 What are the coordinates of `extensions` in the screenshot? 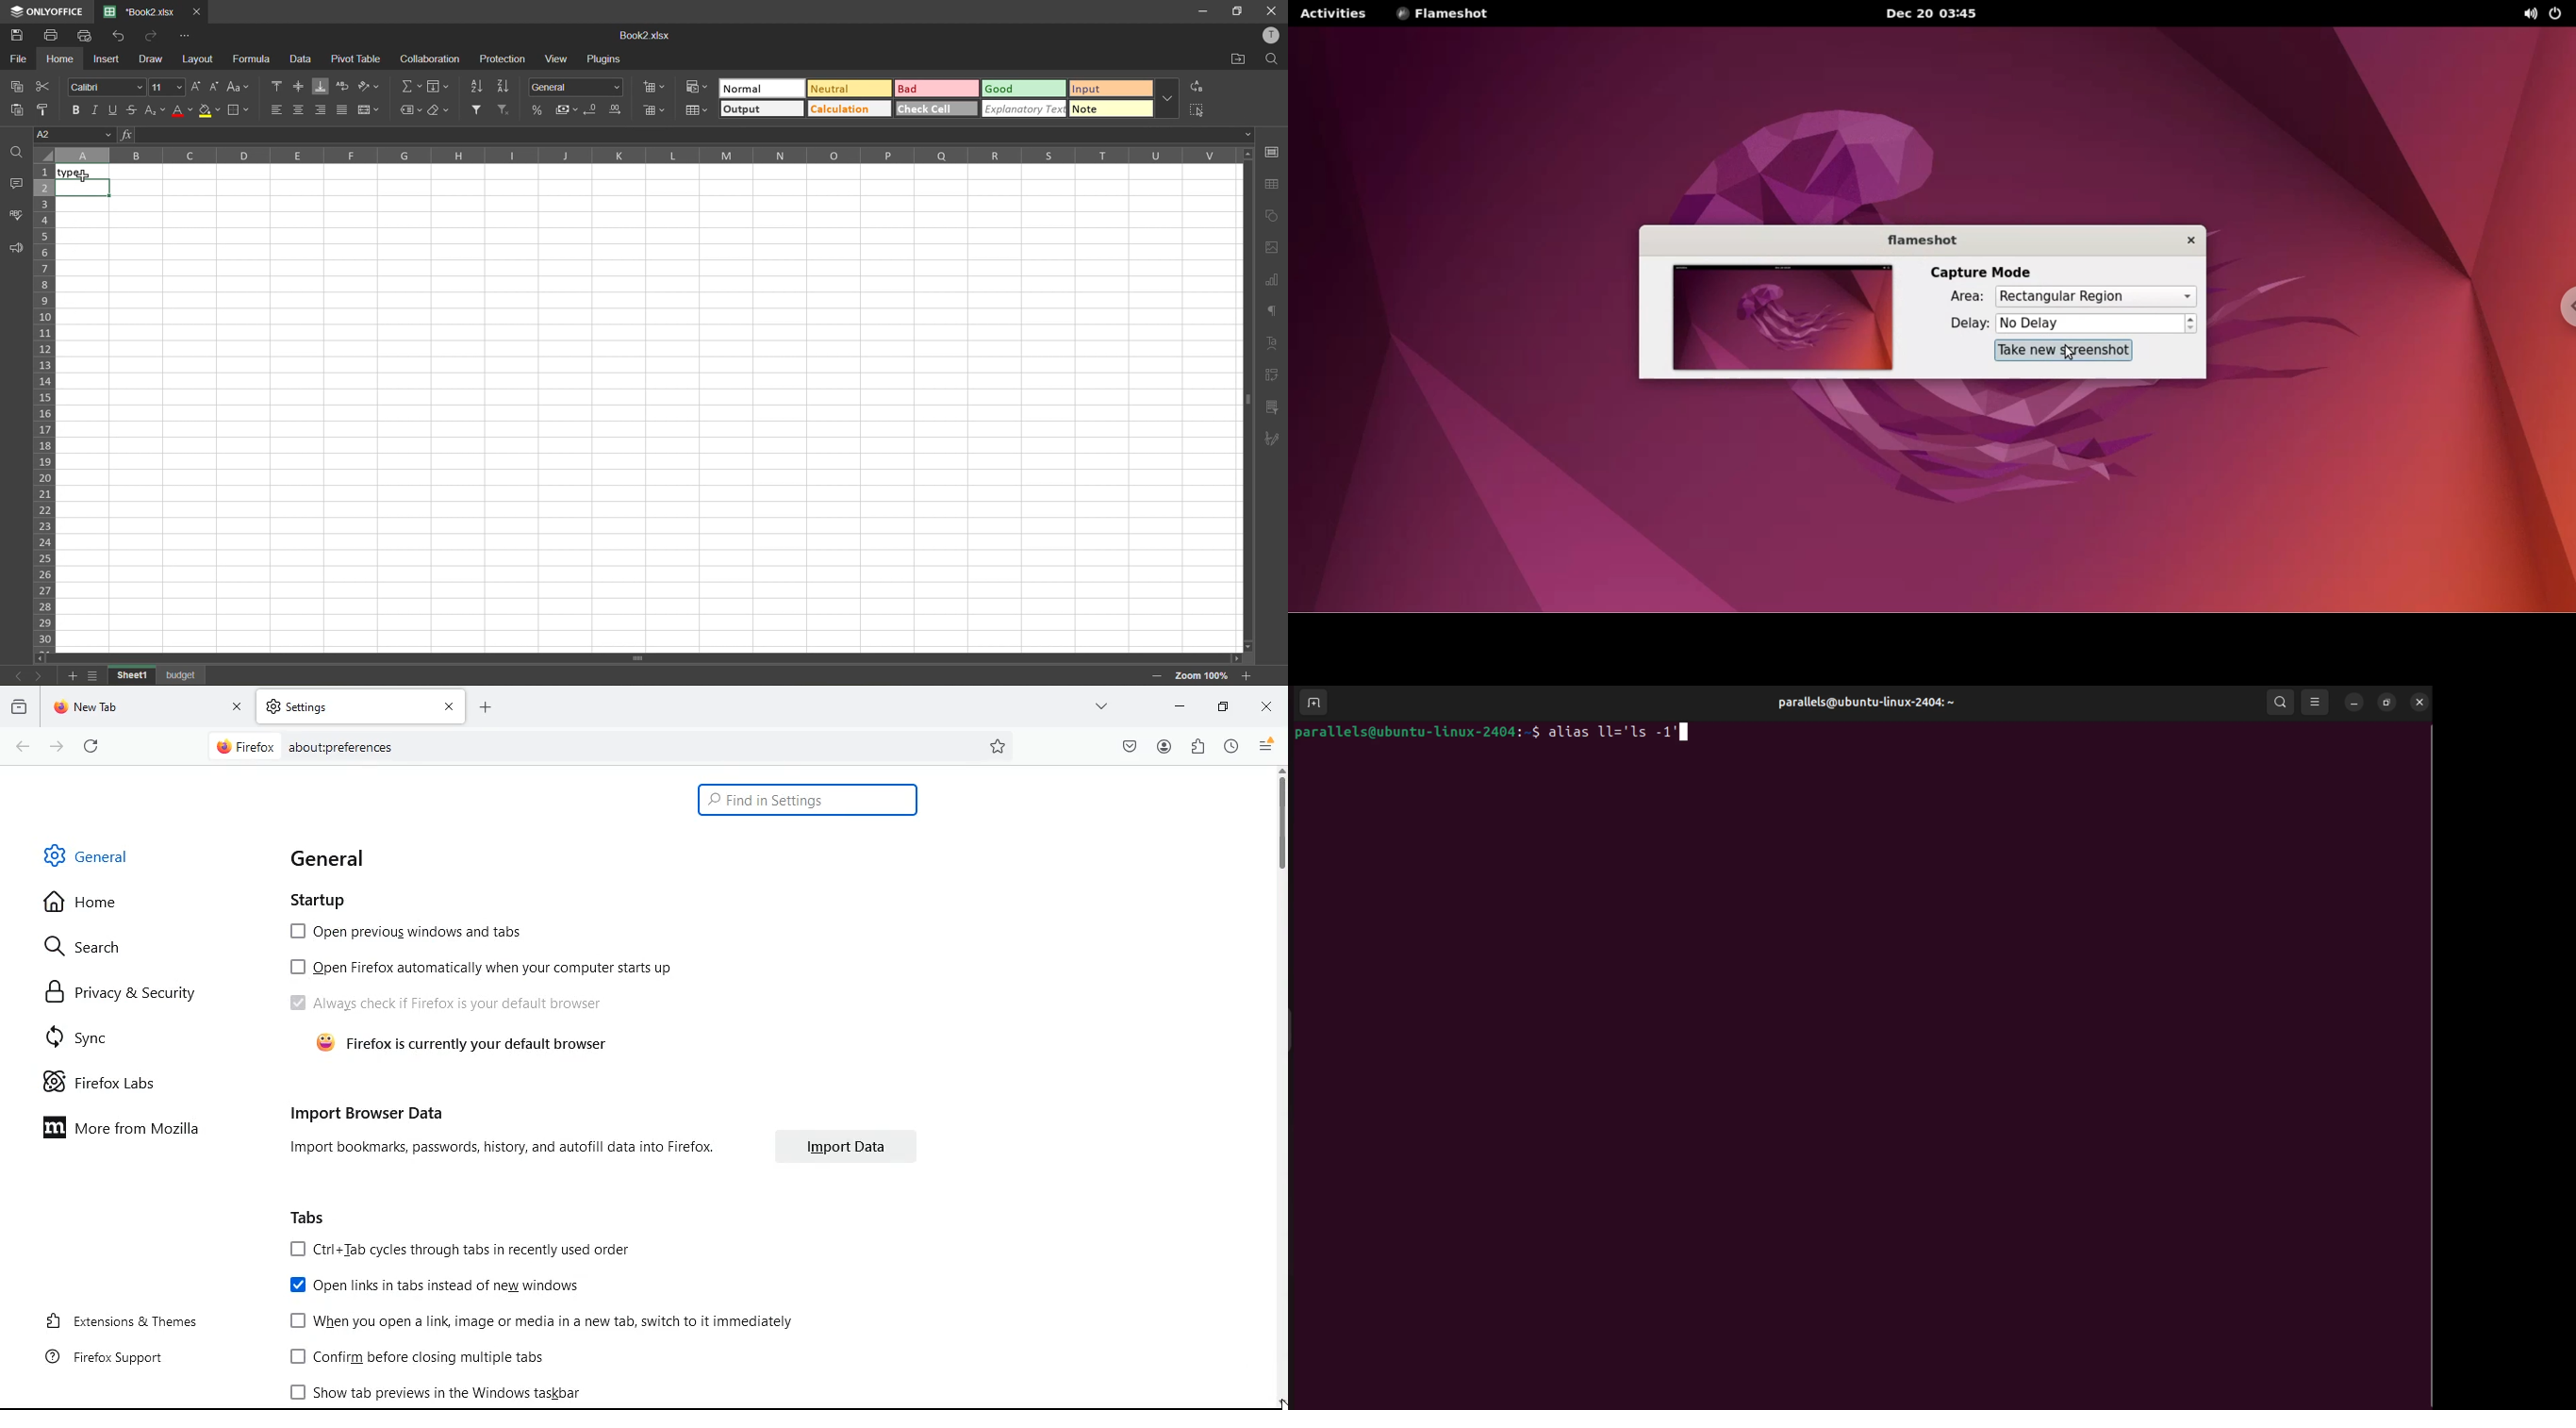 It's located at (1197, 748).